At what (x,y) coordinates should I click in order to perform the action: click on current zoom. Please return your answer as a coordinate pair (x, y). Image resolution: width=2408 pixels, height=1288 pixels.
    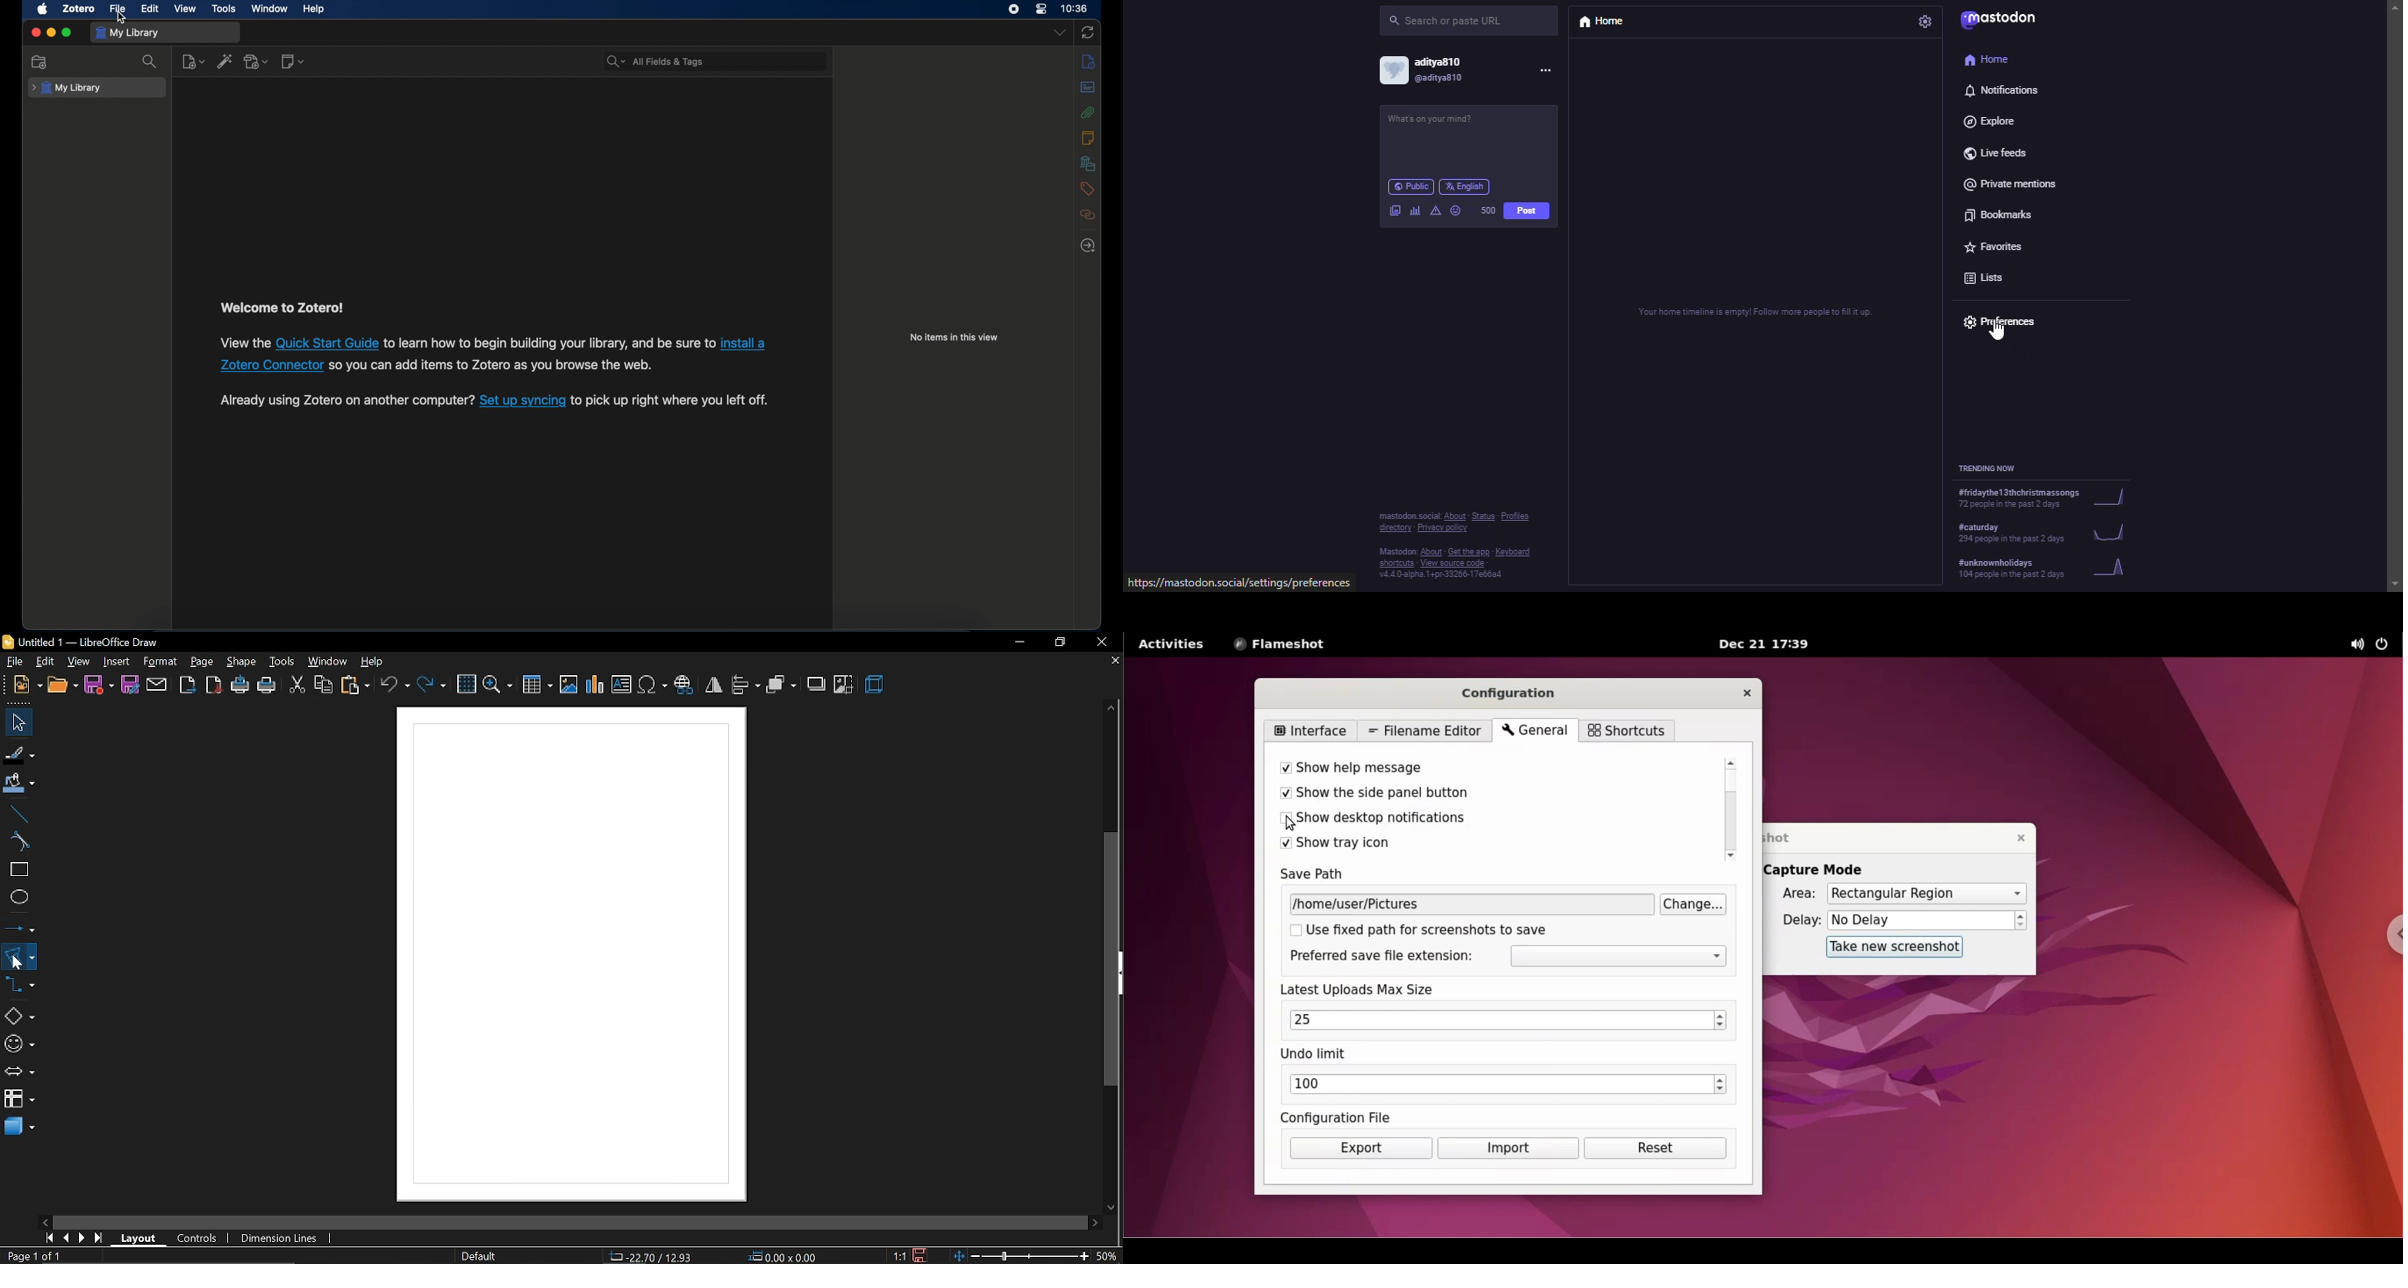
    Looking at the image, I should click on (1108, 1256).